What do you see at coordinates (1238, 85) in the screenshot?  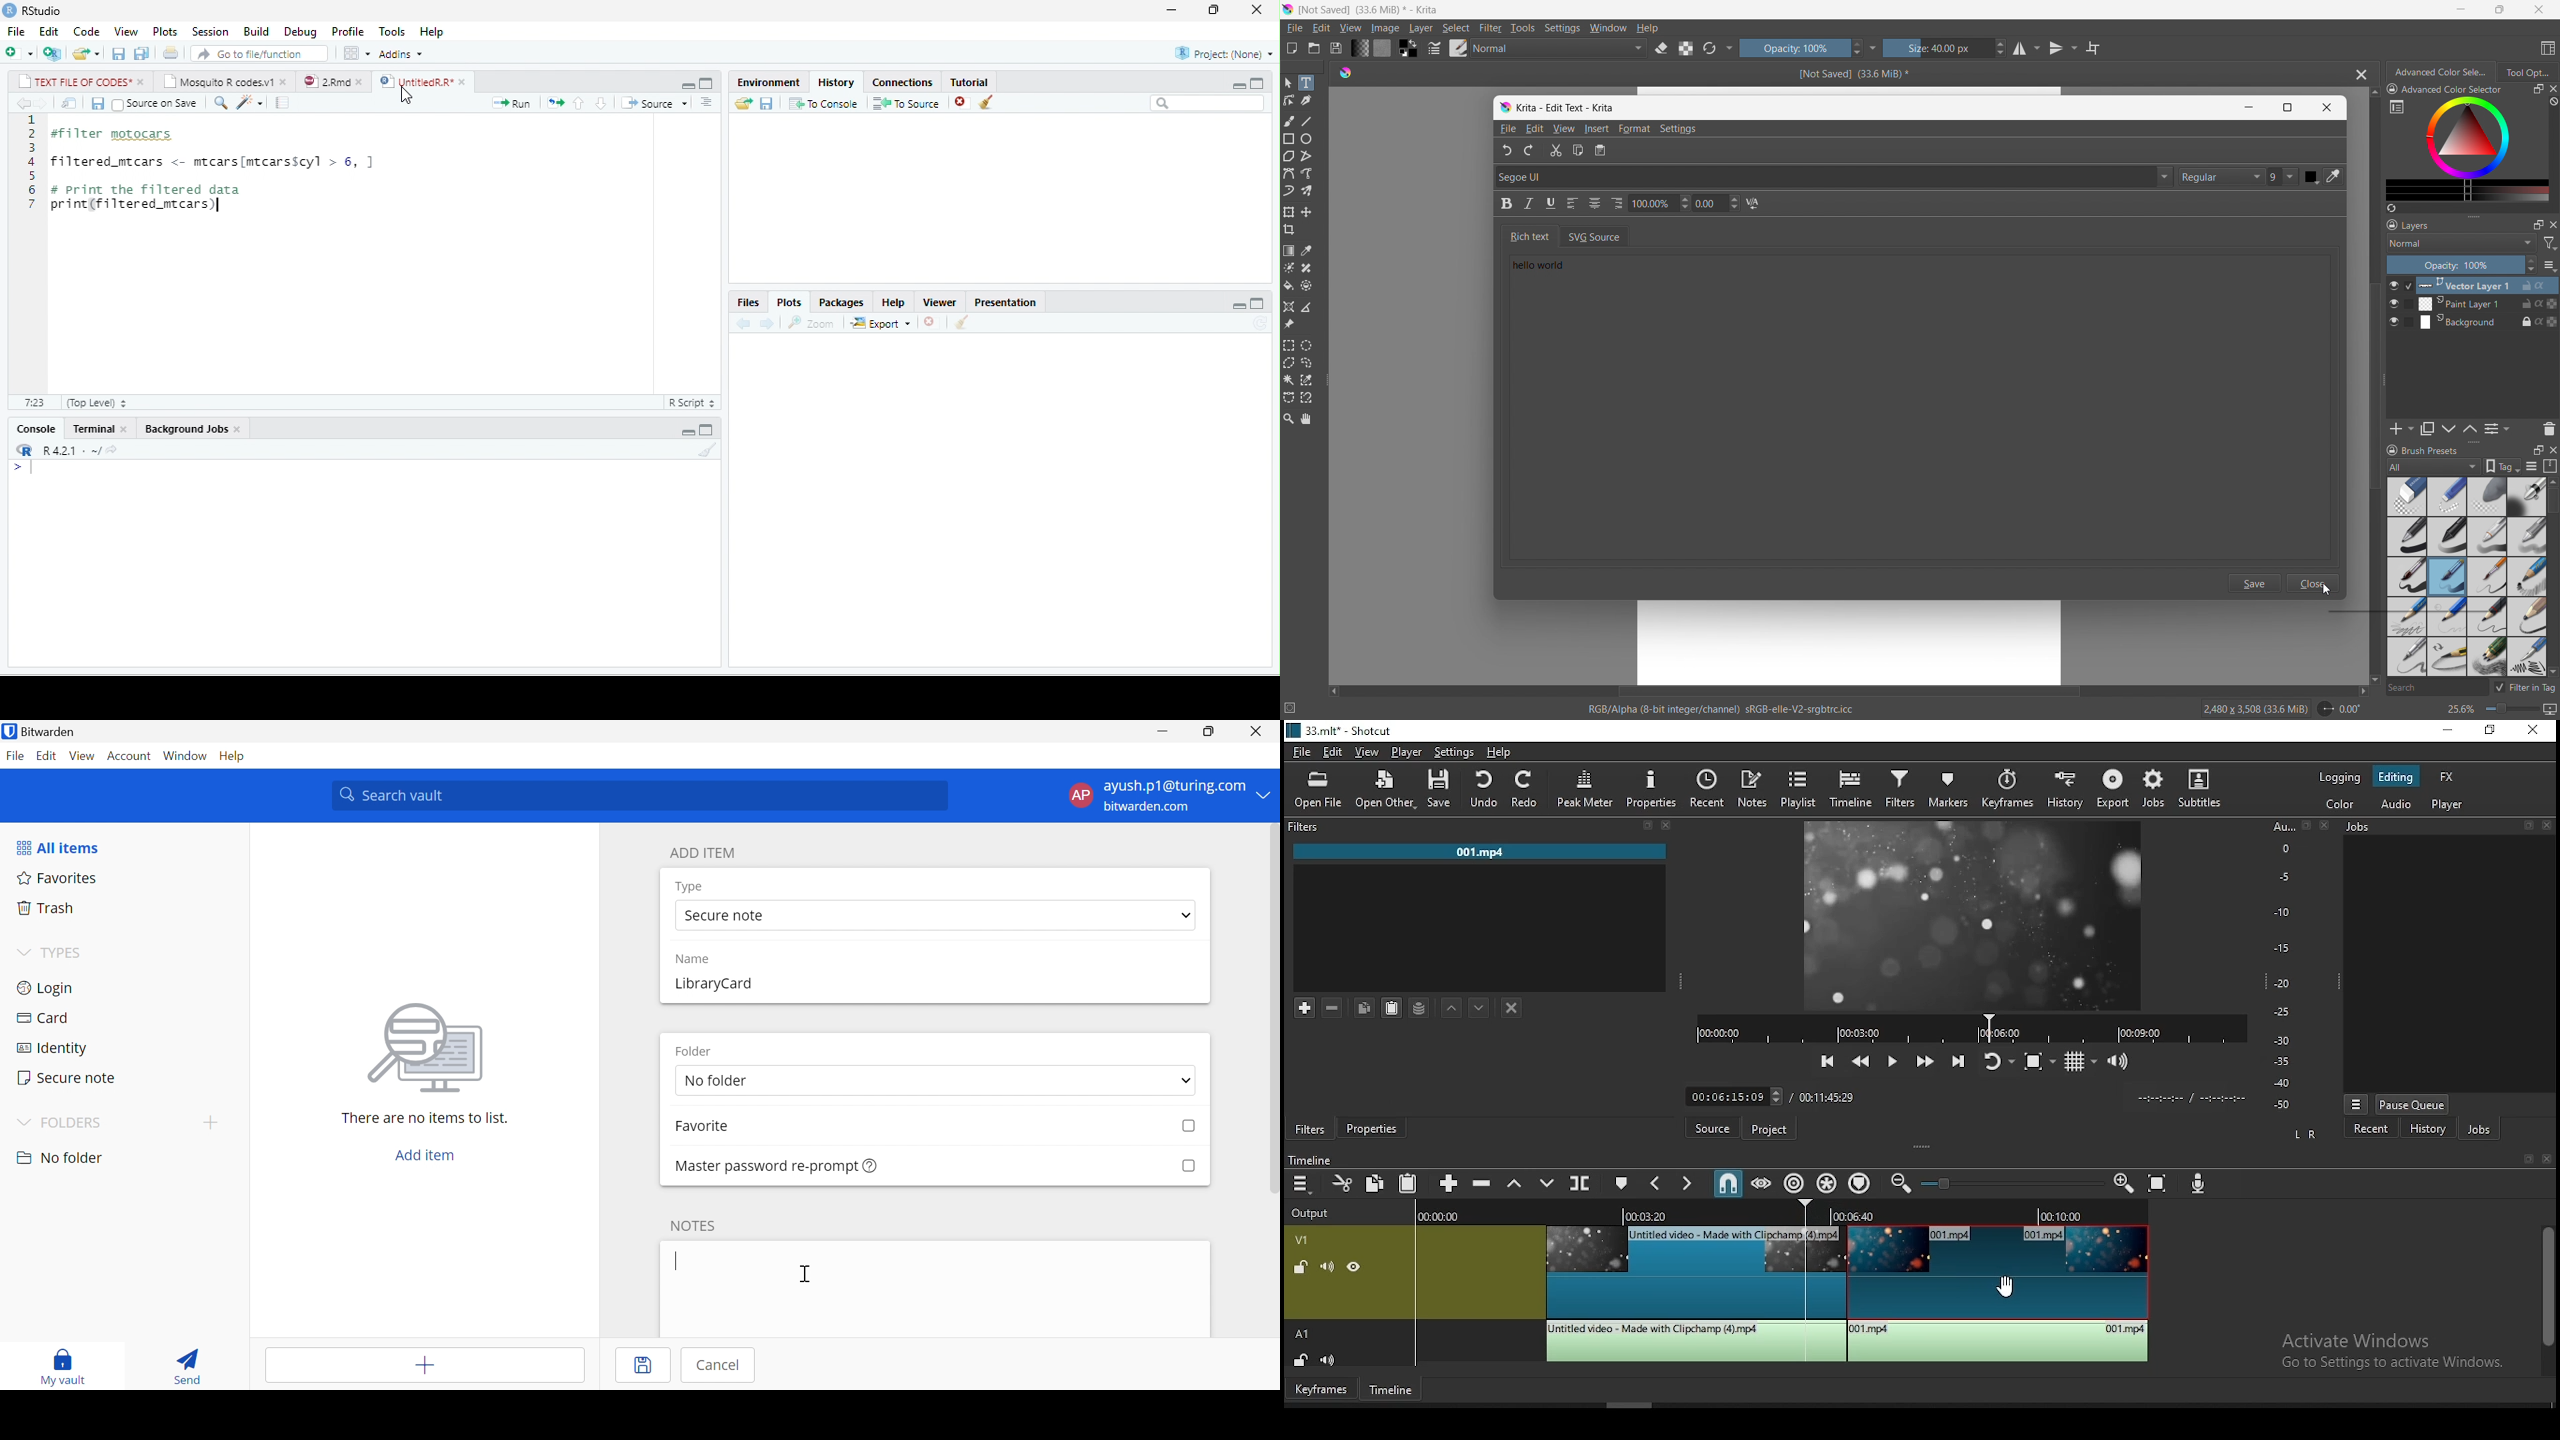 I see `minimize` at bounding box center [1238, 85].